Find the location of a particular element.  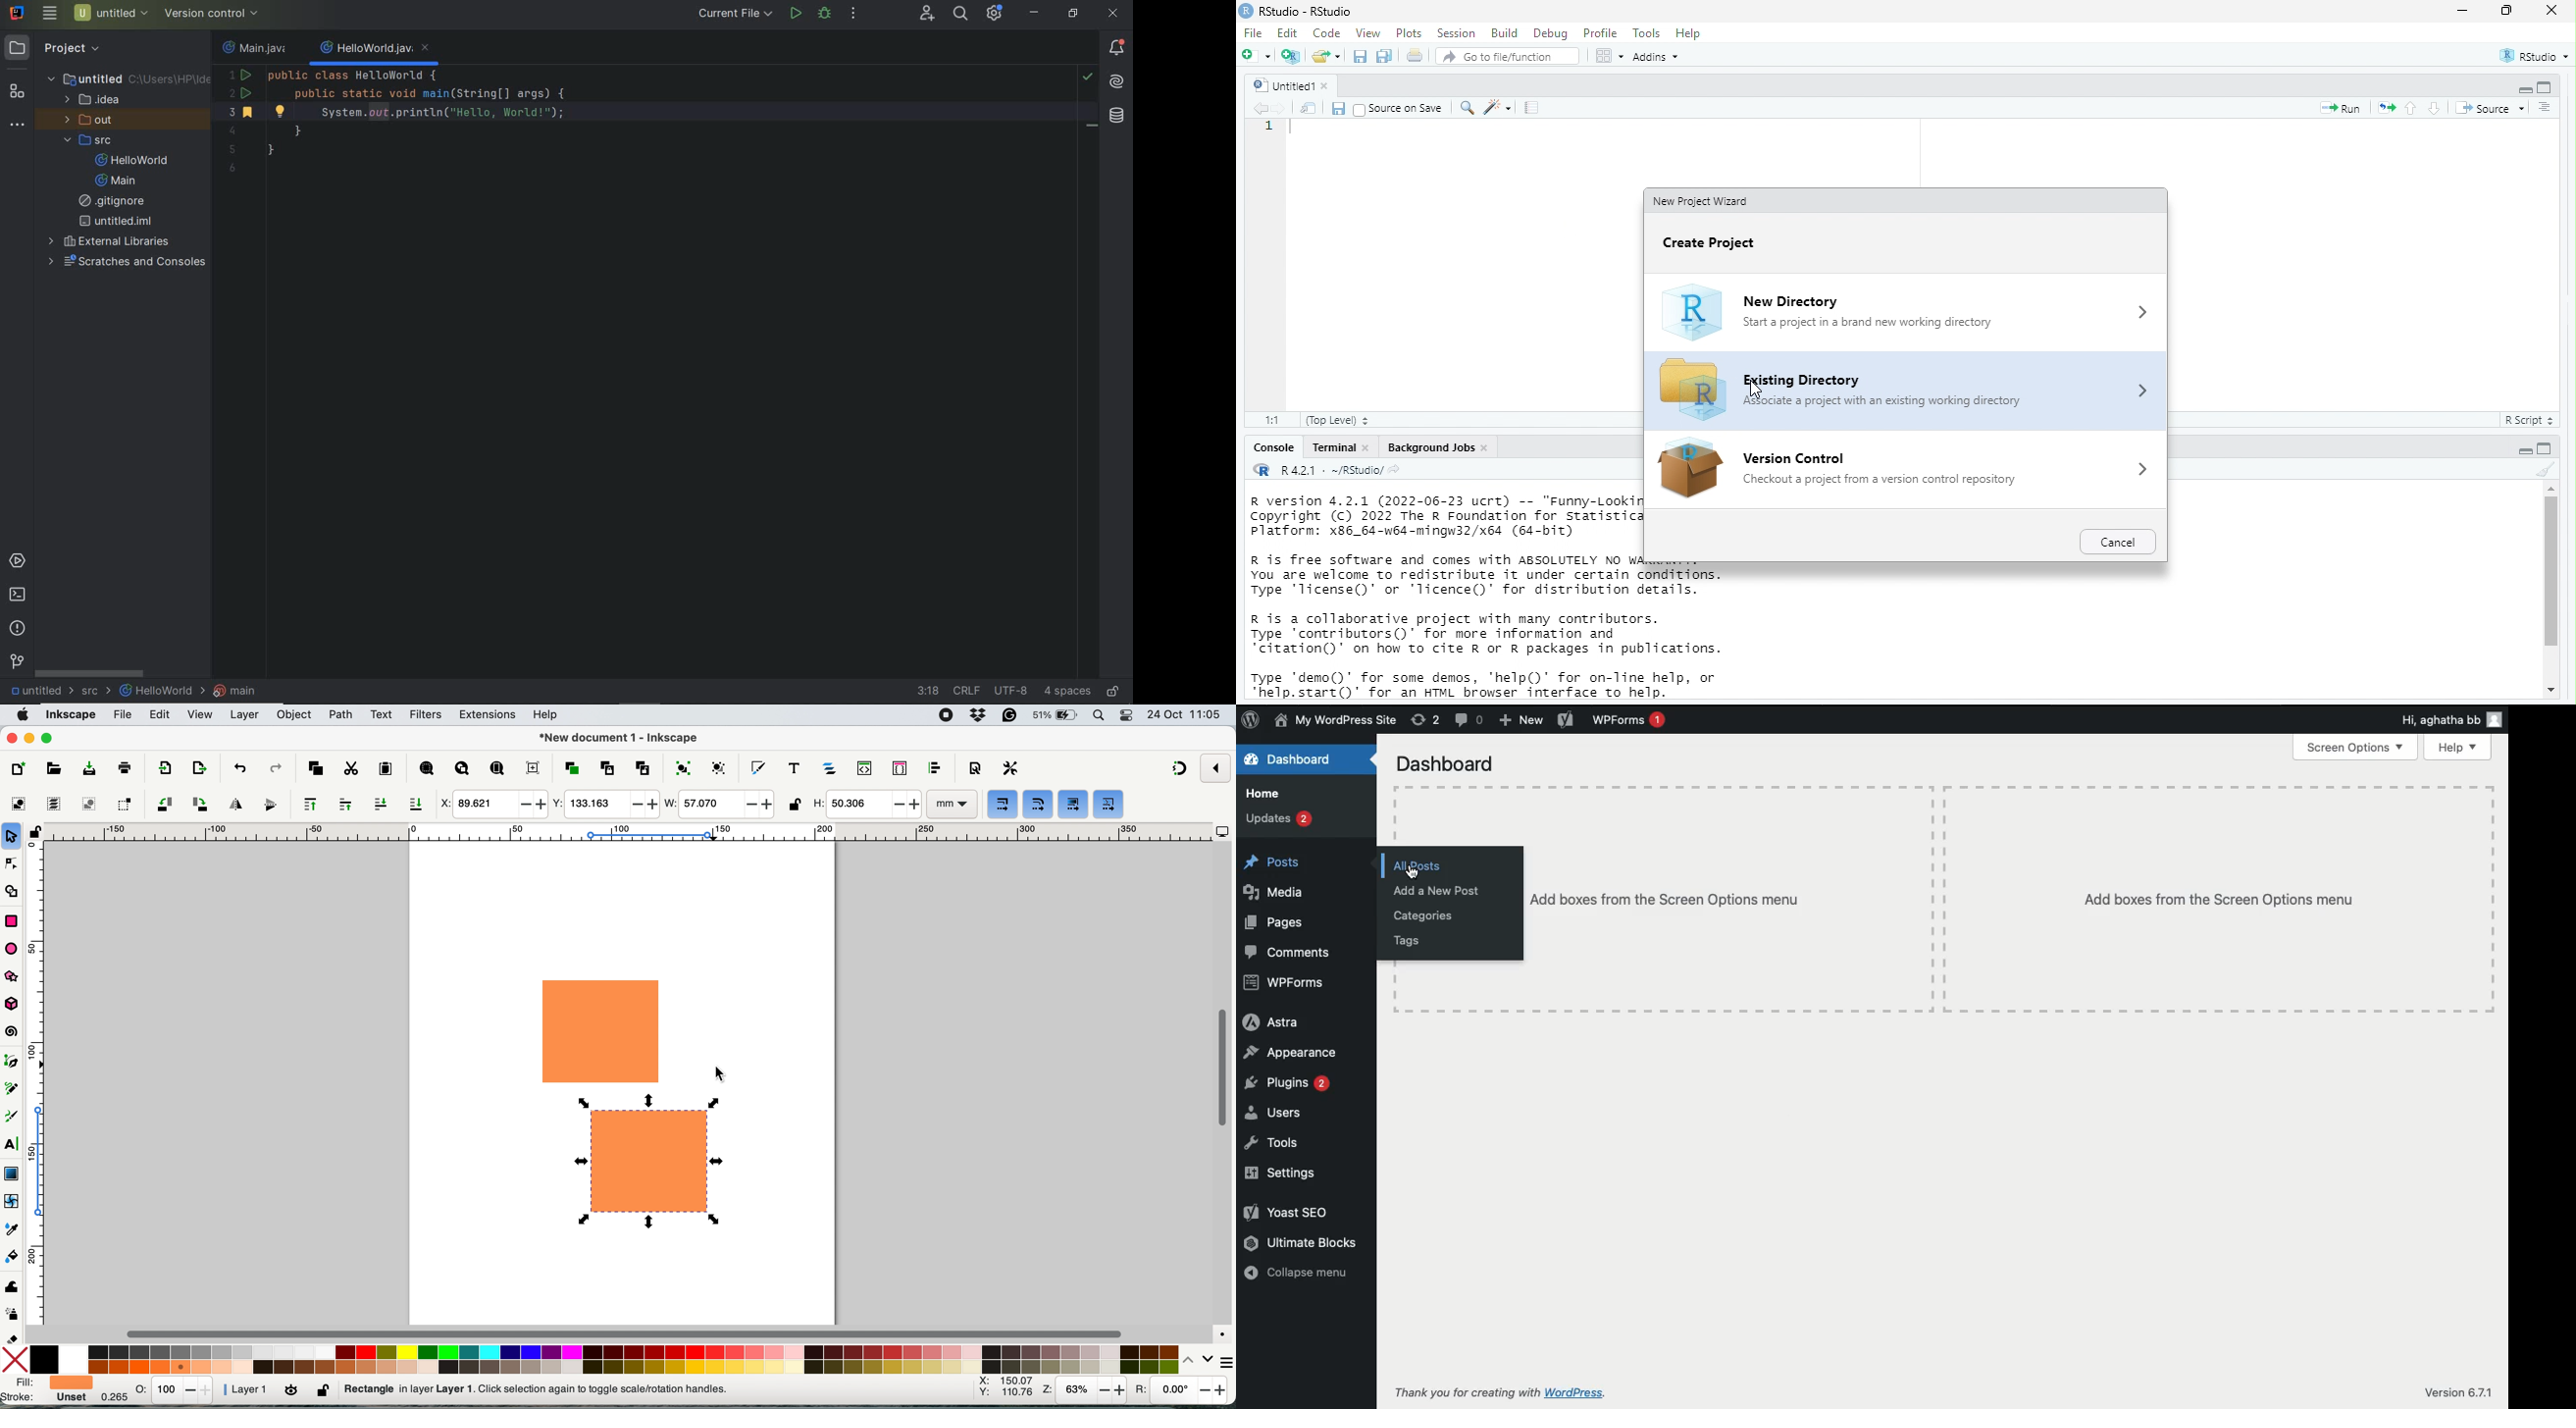

date and time is located at coordinates (1185, 714).